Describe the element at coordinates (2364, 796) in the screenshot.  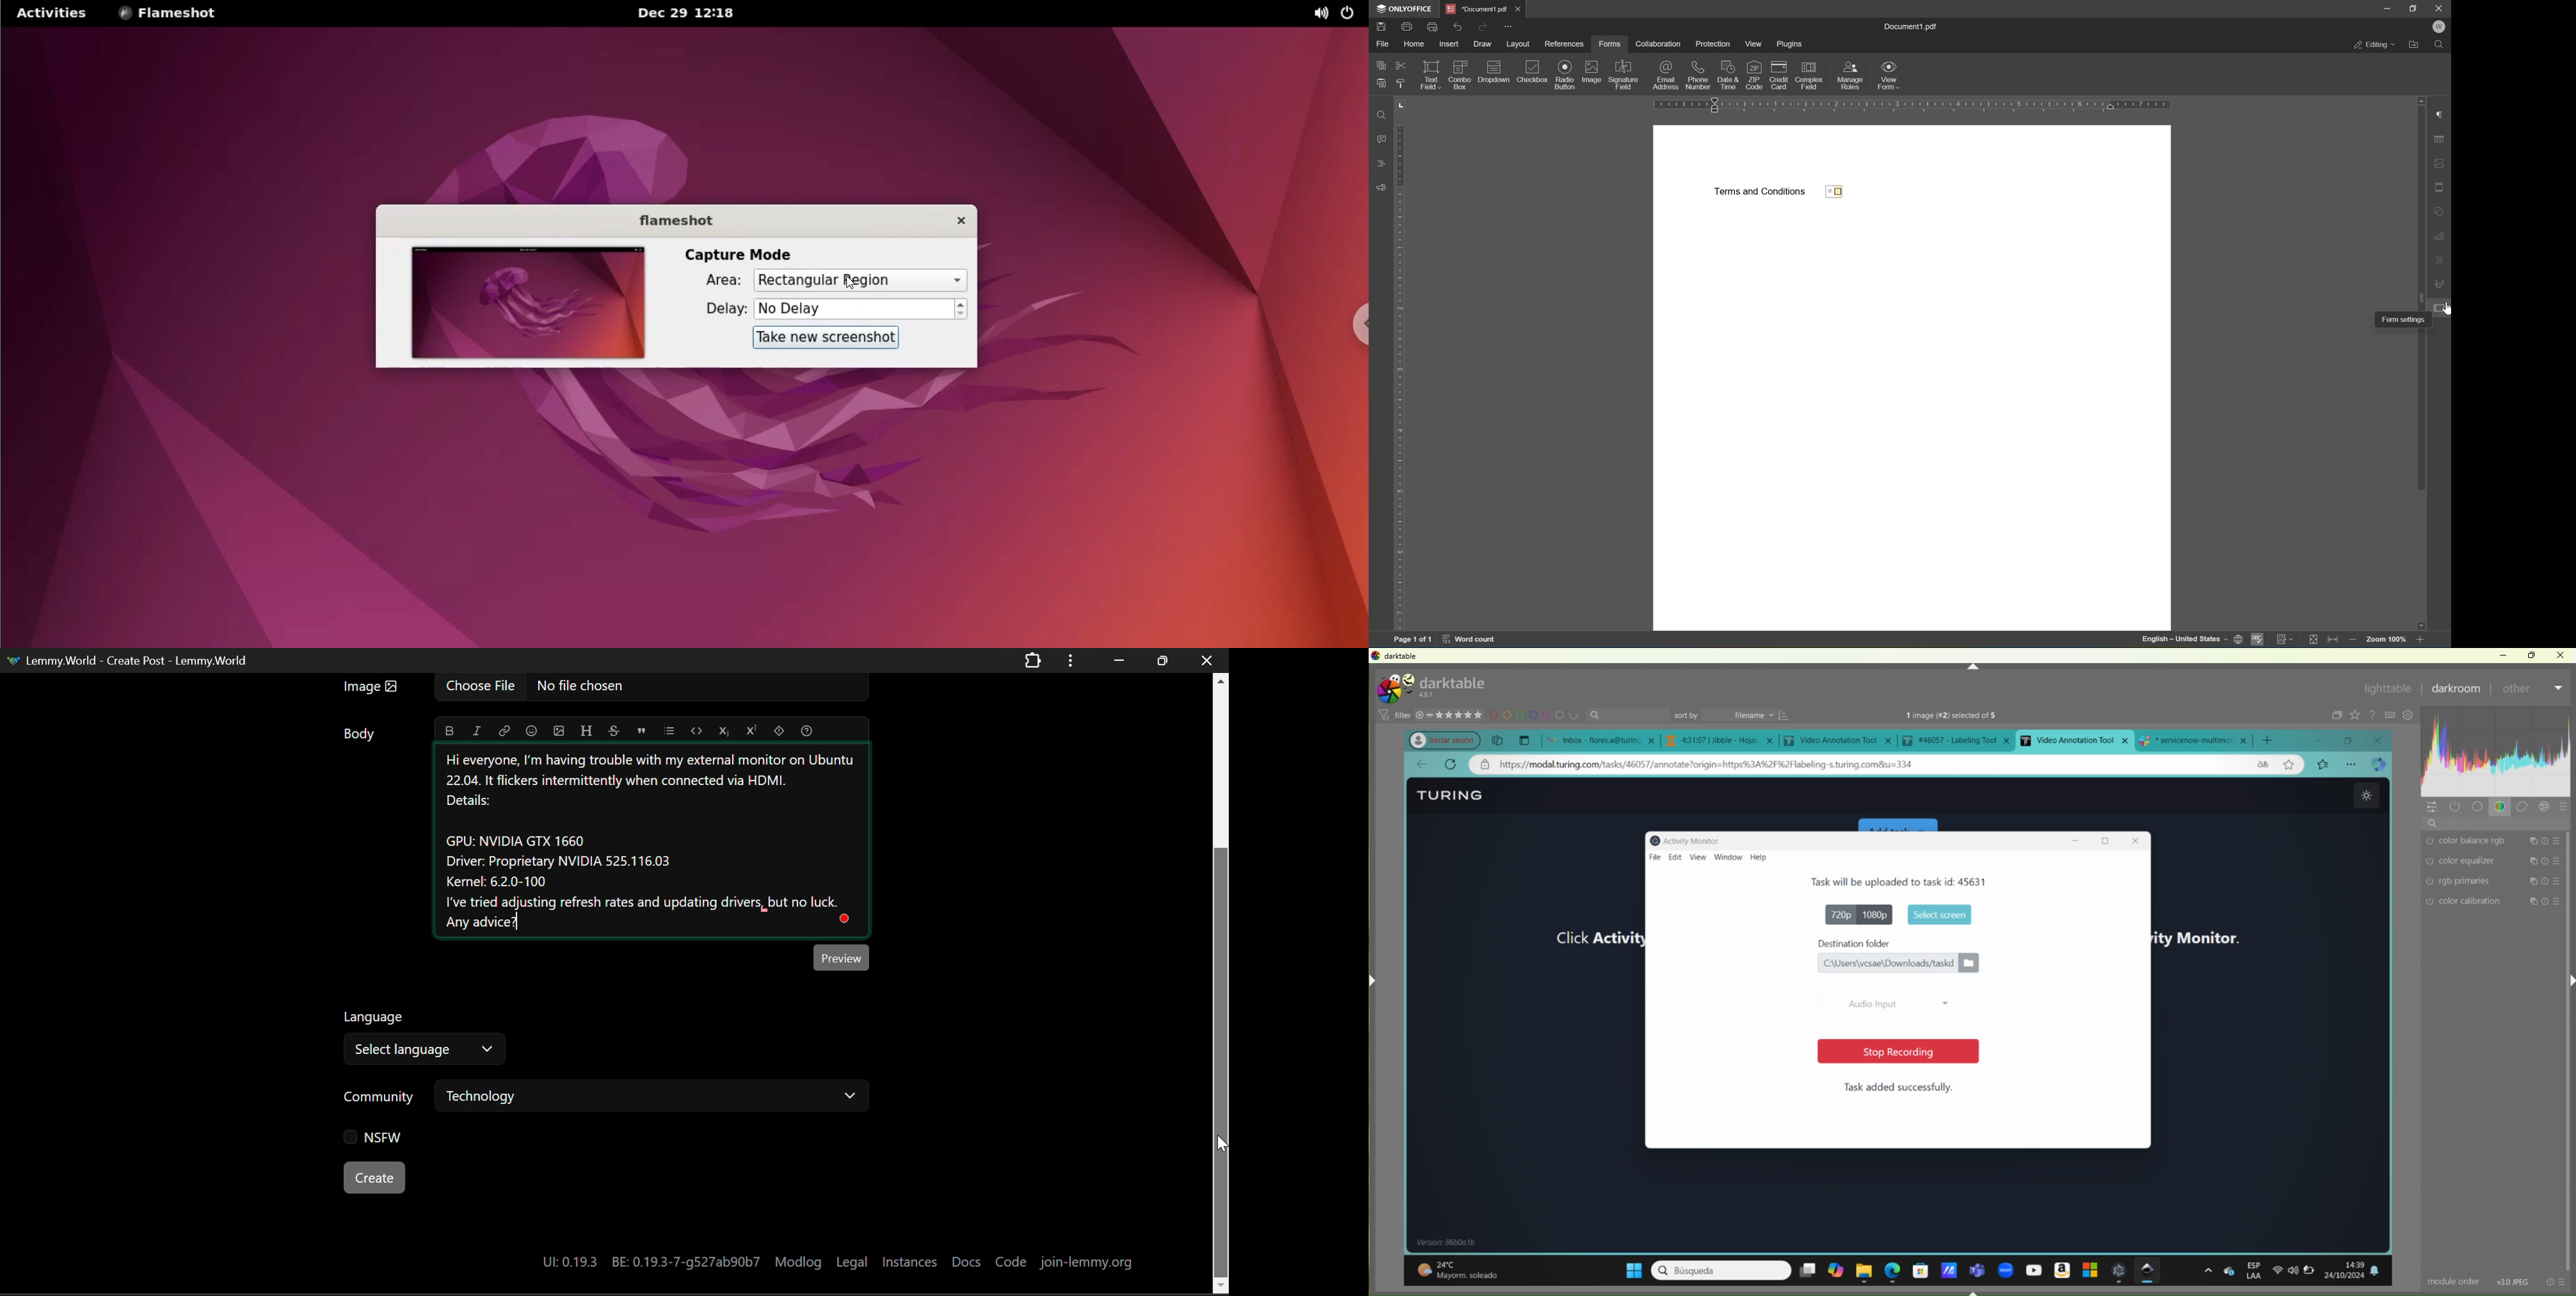
I see `theme change` at that location.